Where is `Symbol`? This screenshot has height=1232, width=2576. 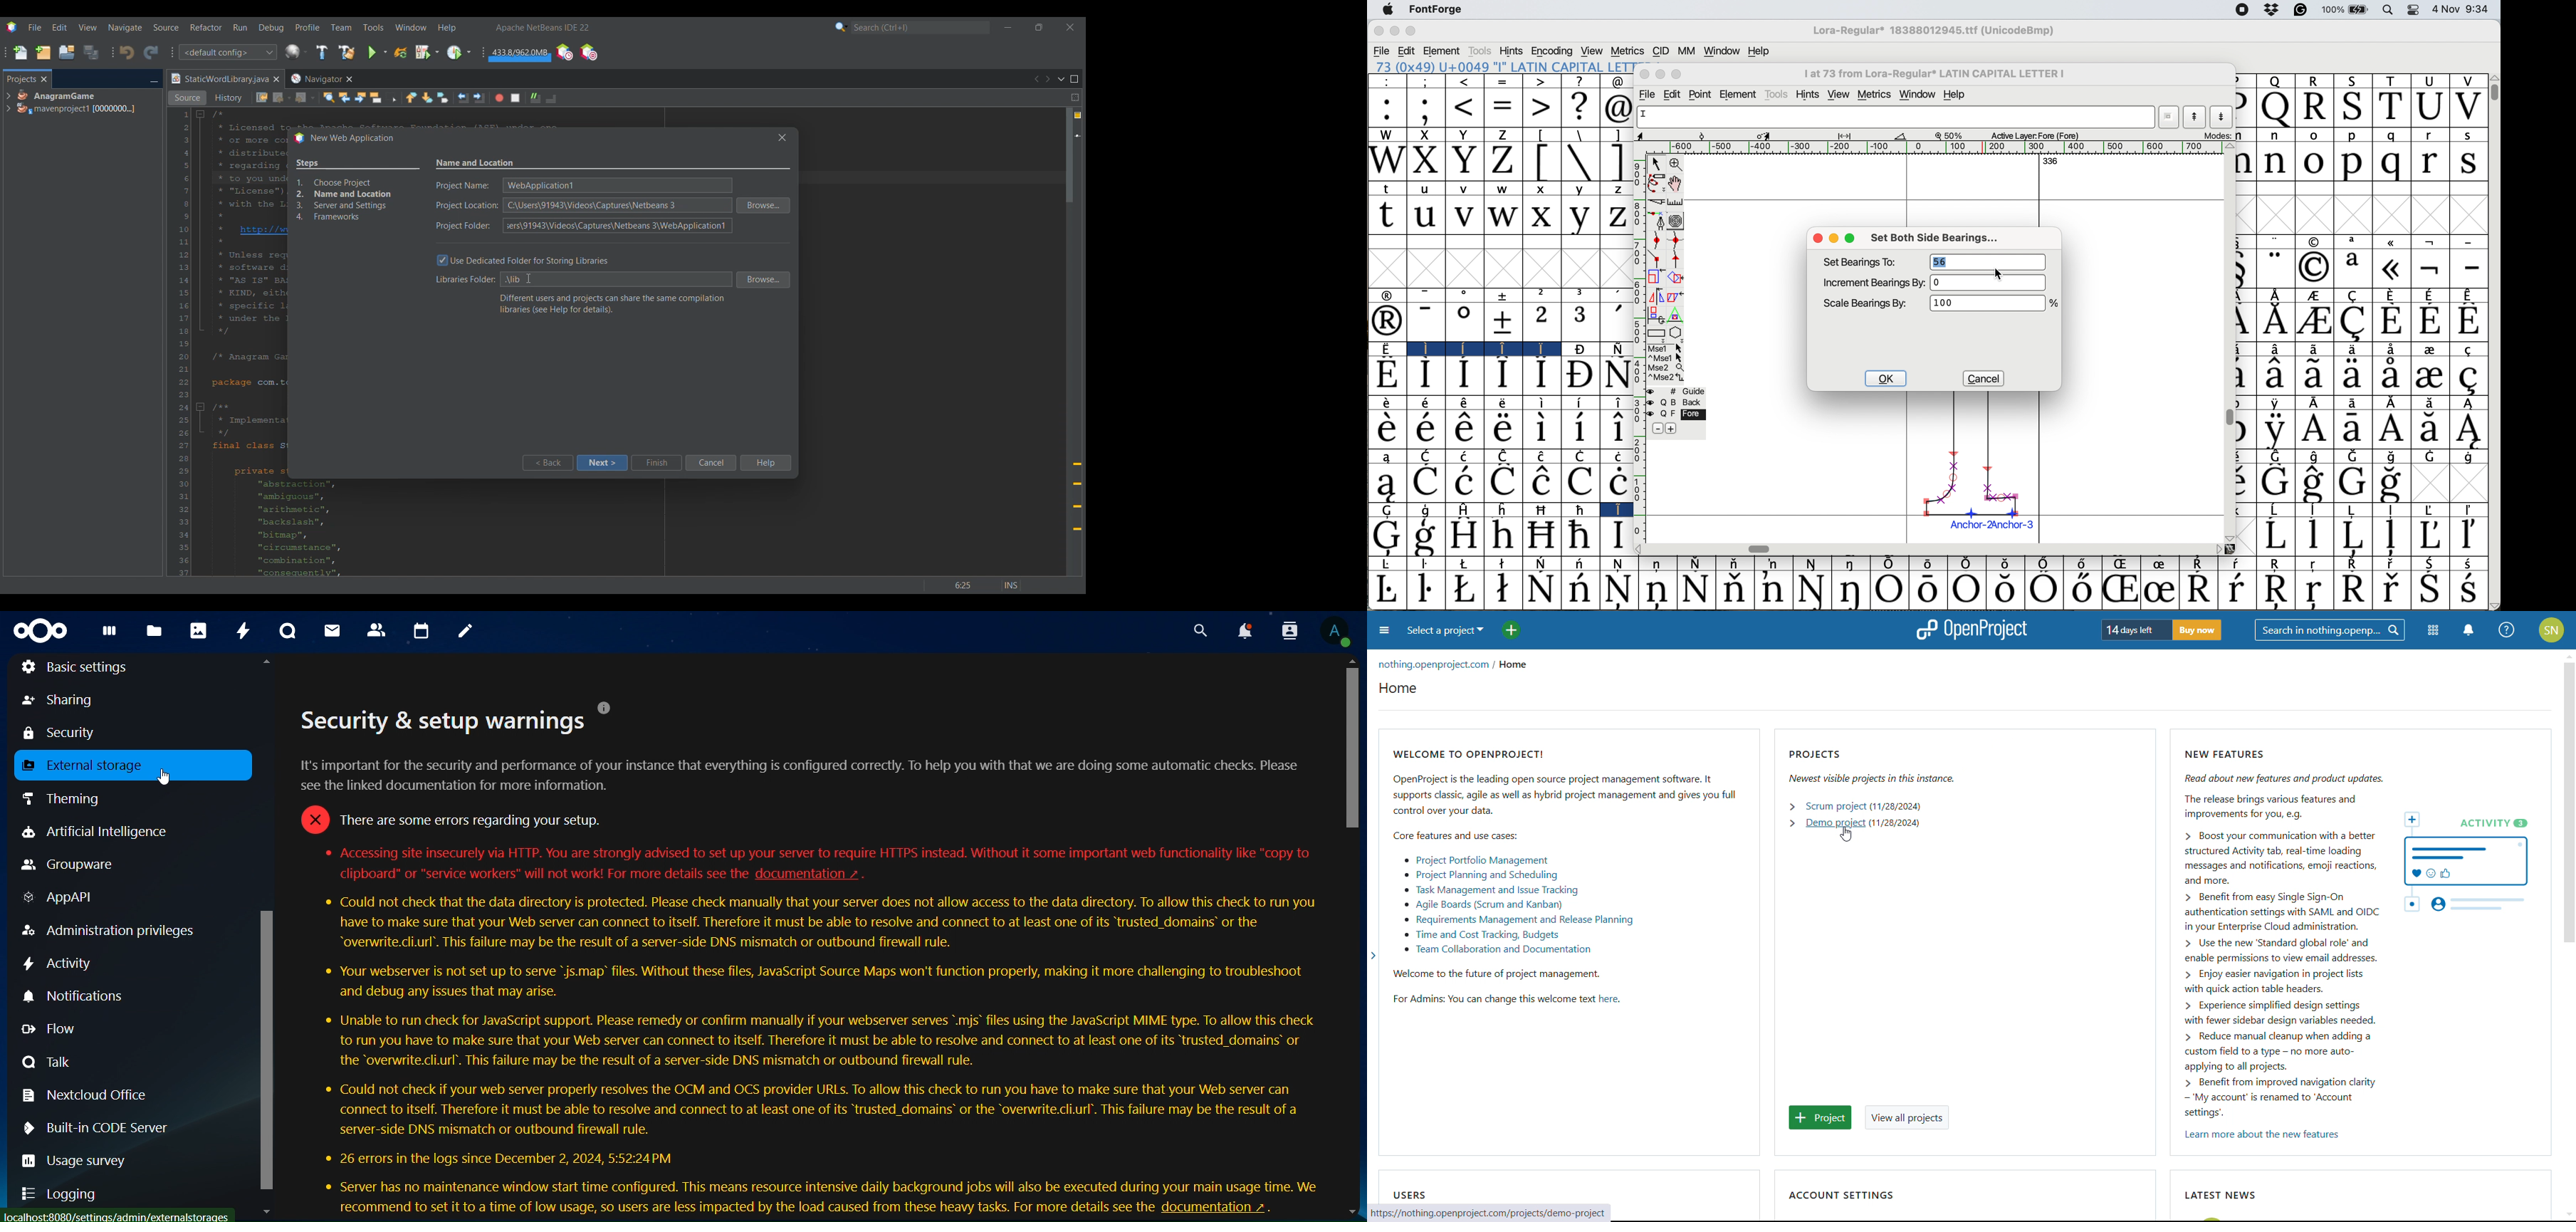 Symbol is located at coordinates (1464, 375).